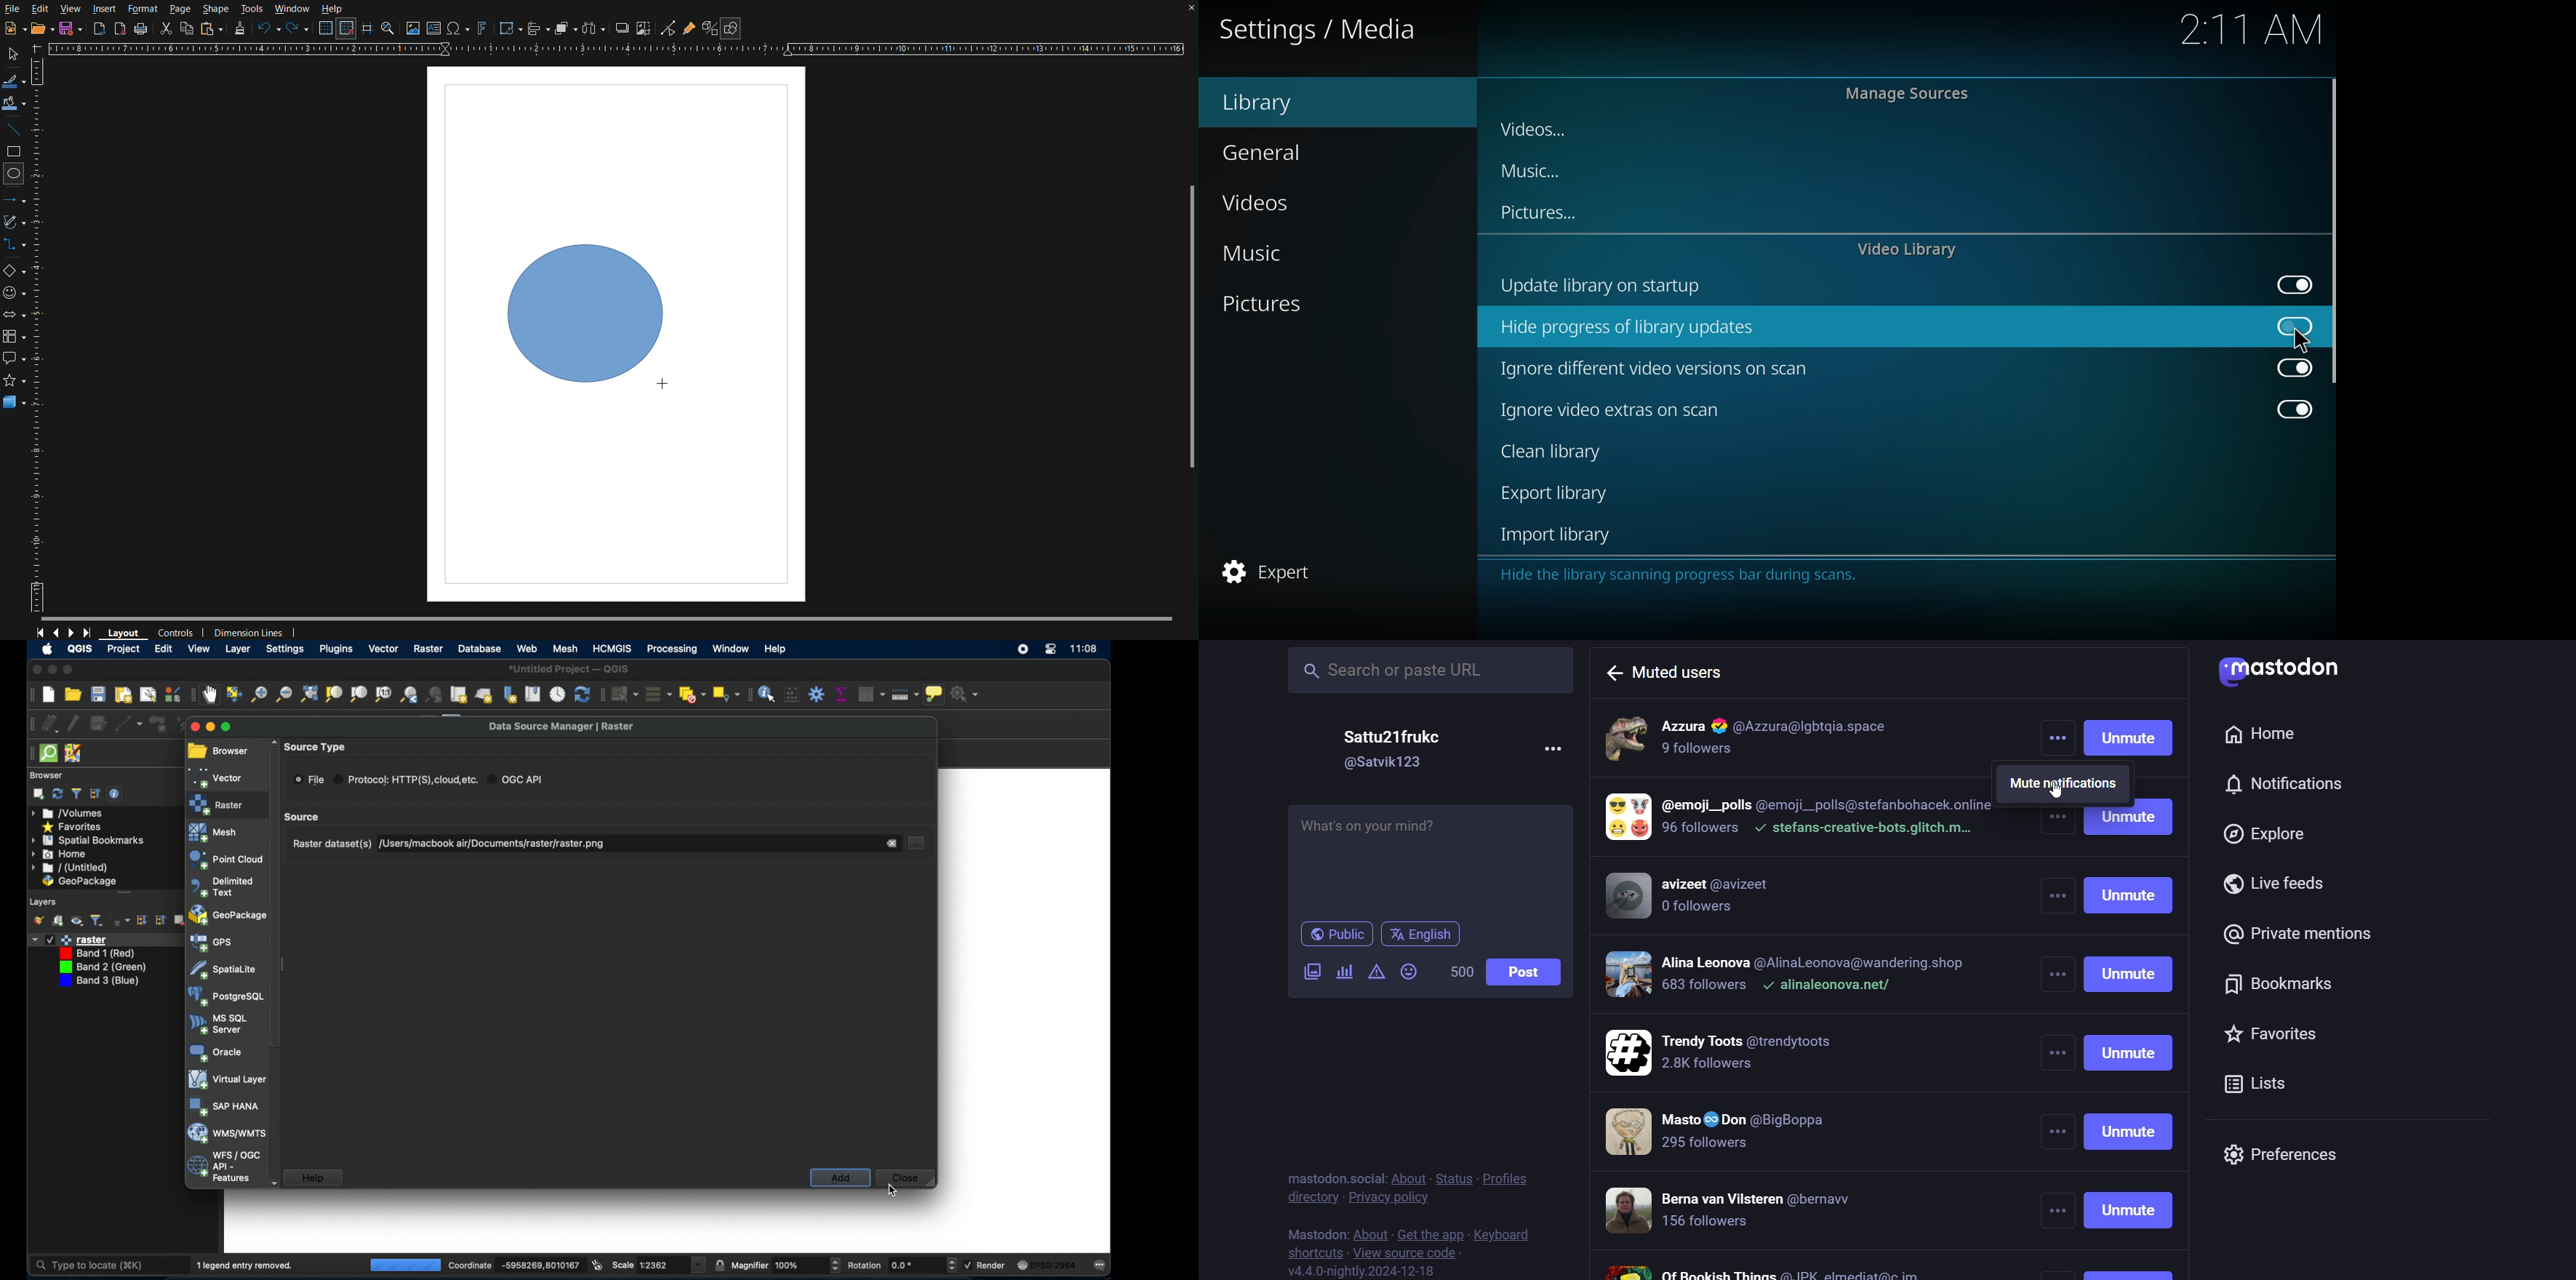 The height and width of the screenshot is (1288, 2576). Describe the element at coordinates (689, 29) in the screenshot. I see `Gluepoint Function` at that location.